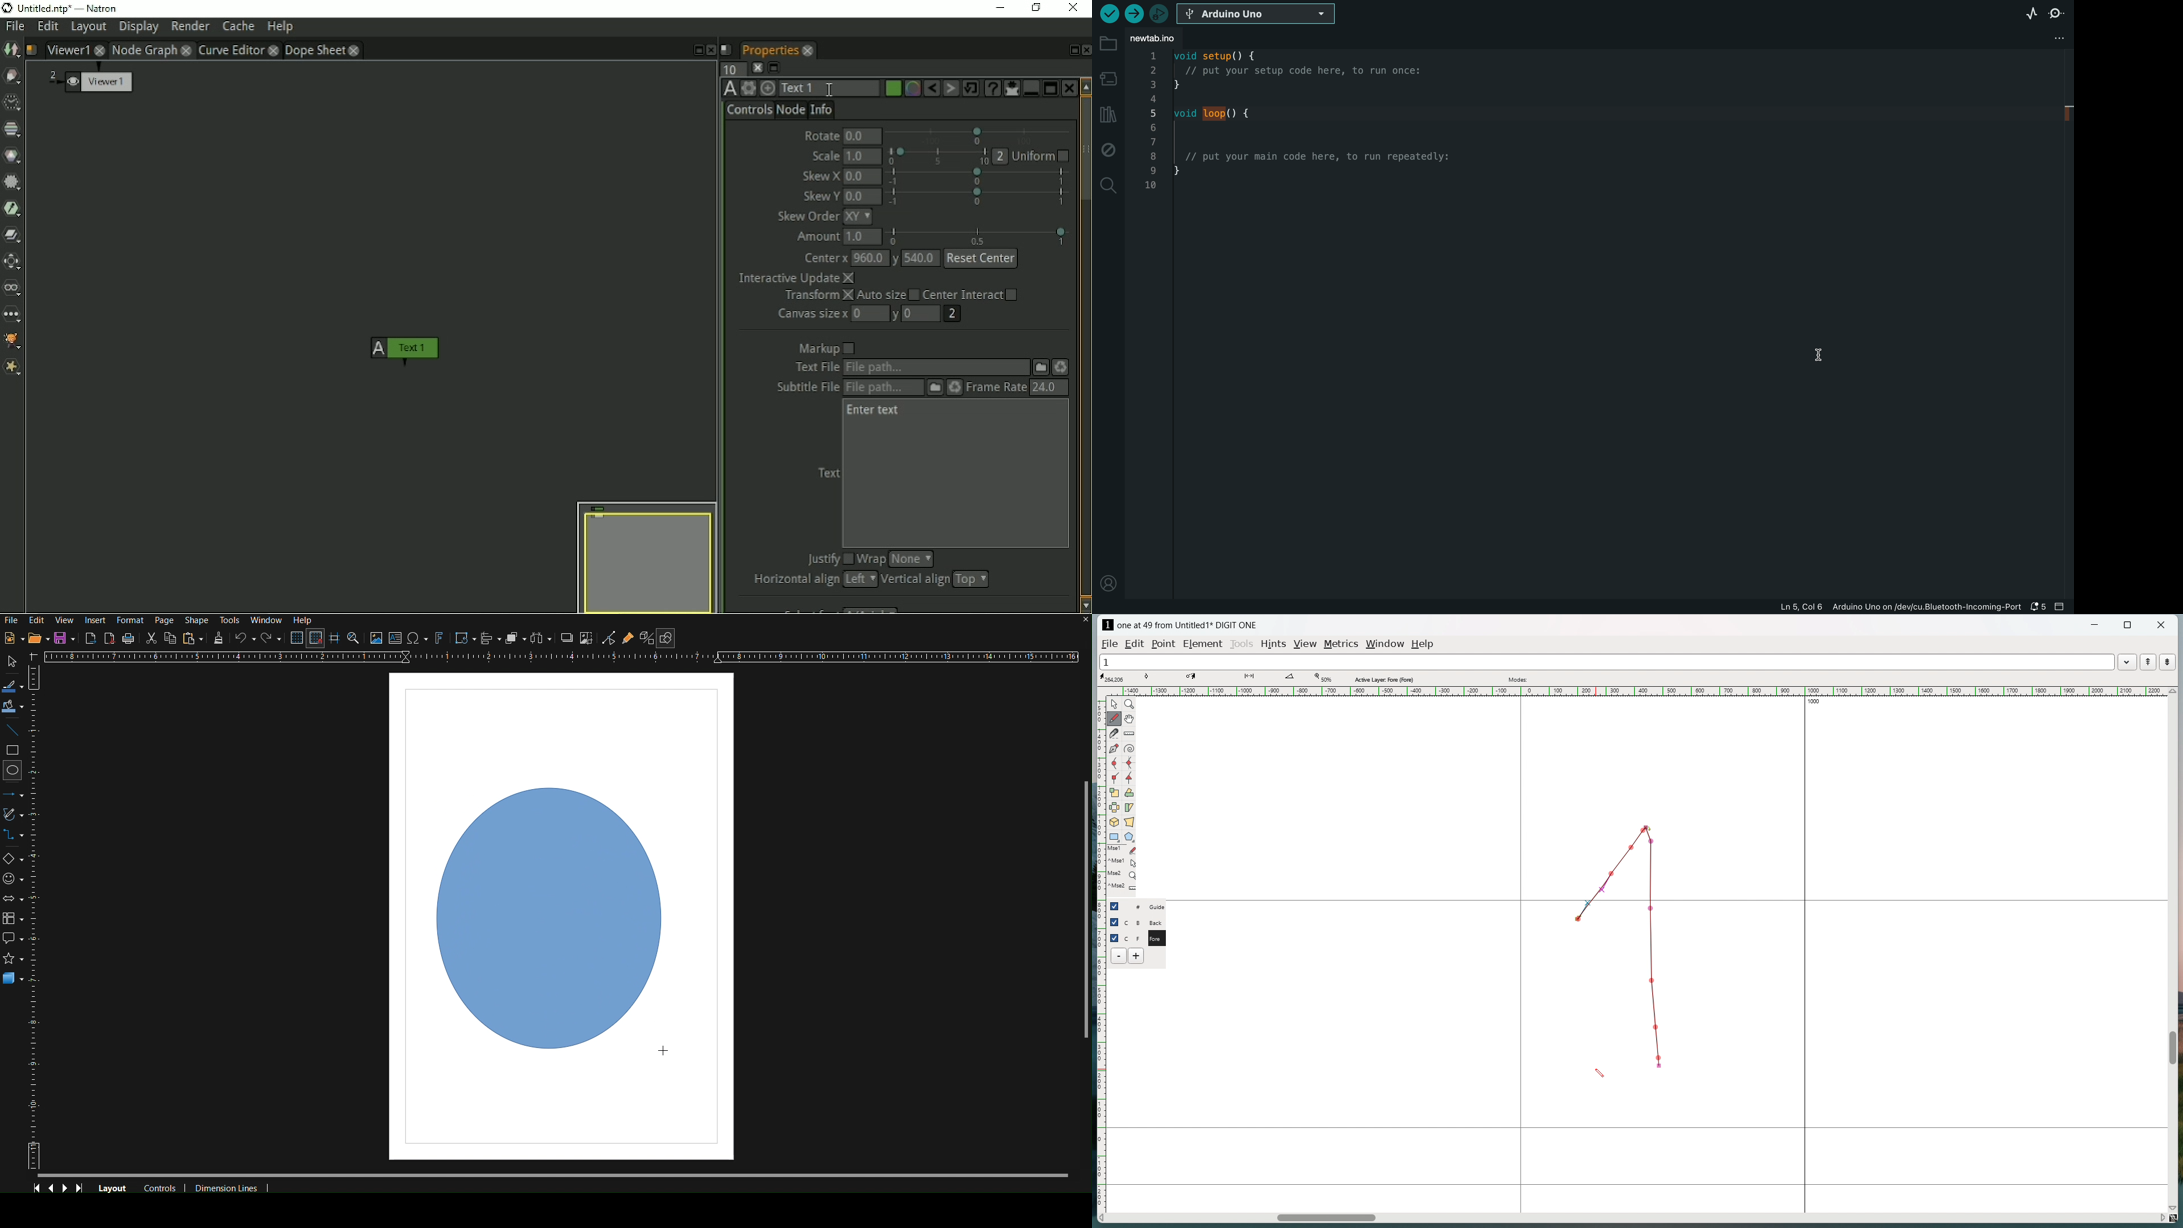  Describe the element at coordinates (1819, 703) in the screenshot. I see `1000` at that location.